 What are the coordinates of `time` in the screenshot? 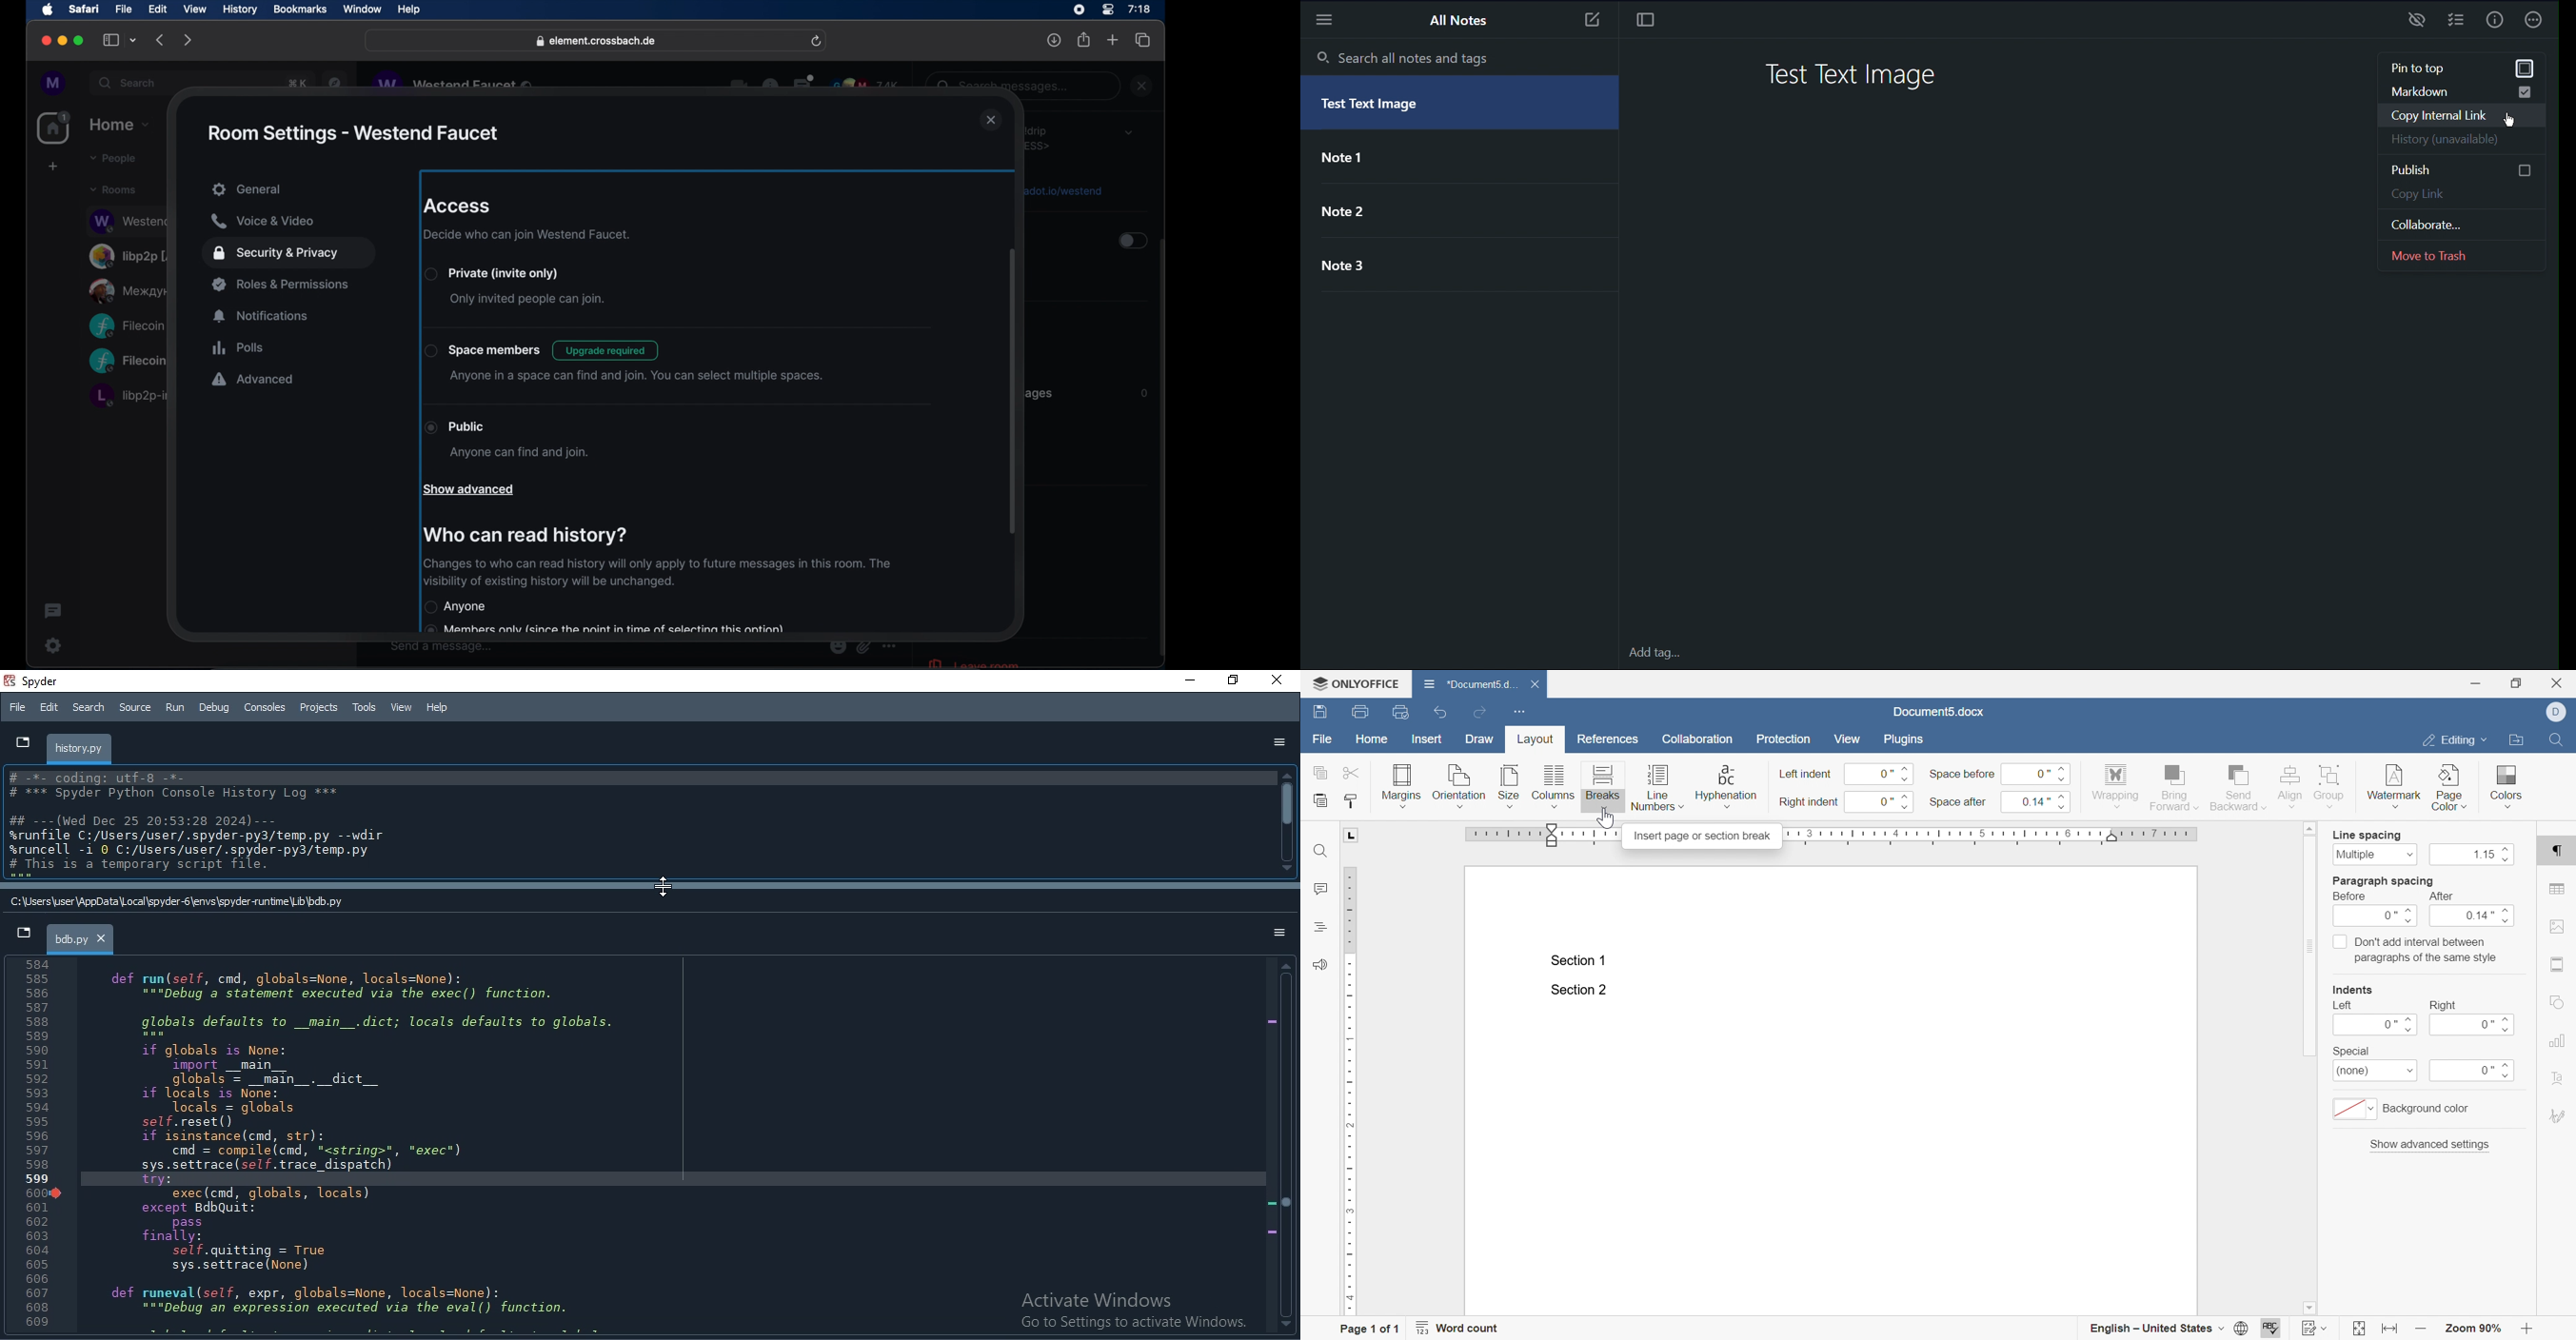 It's located at (1139, 9).